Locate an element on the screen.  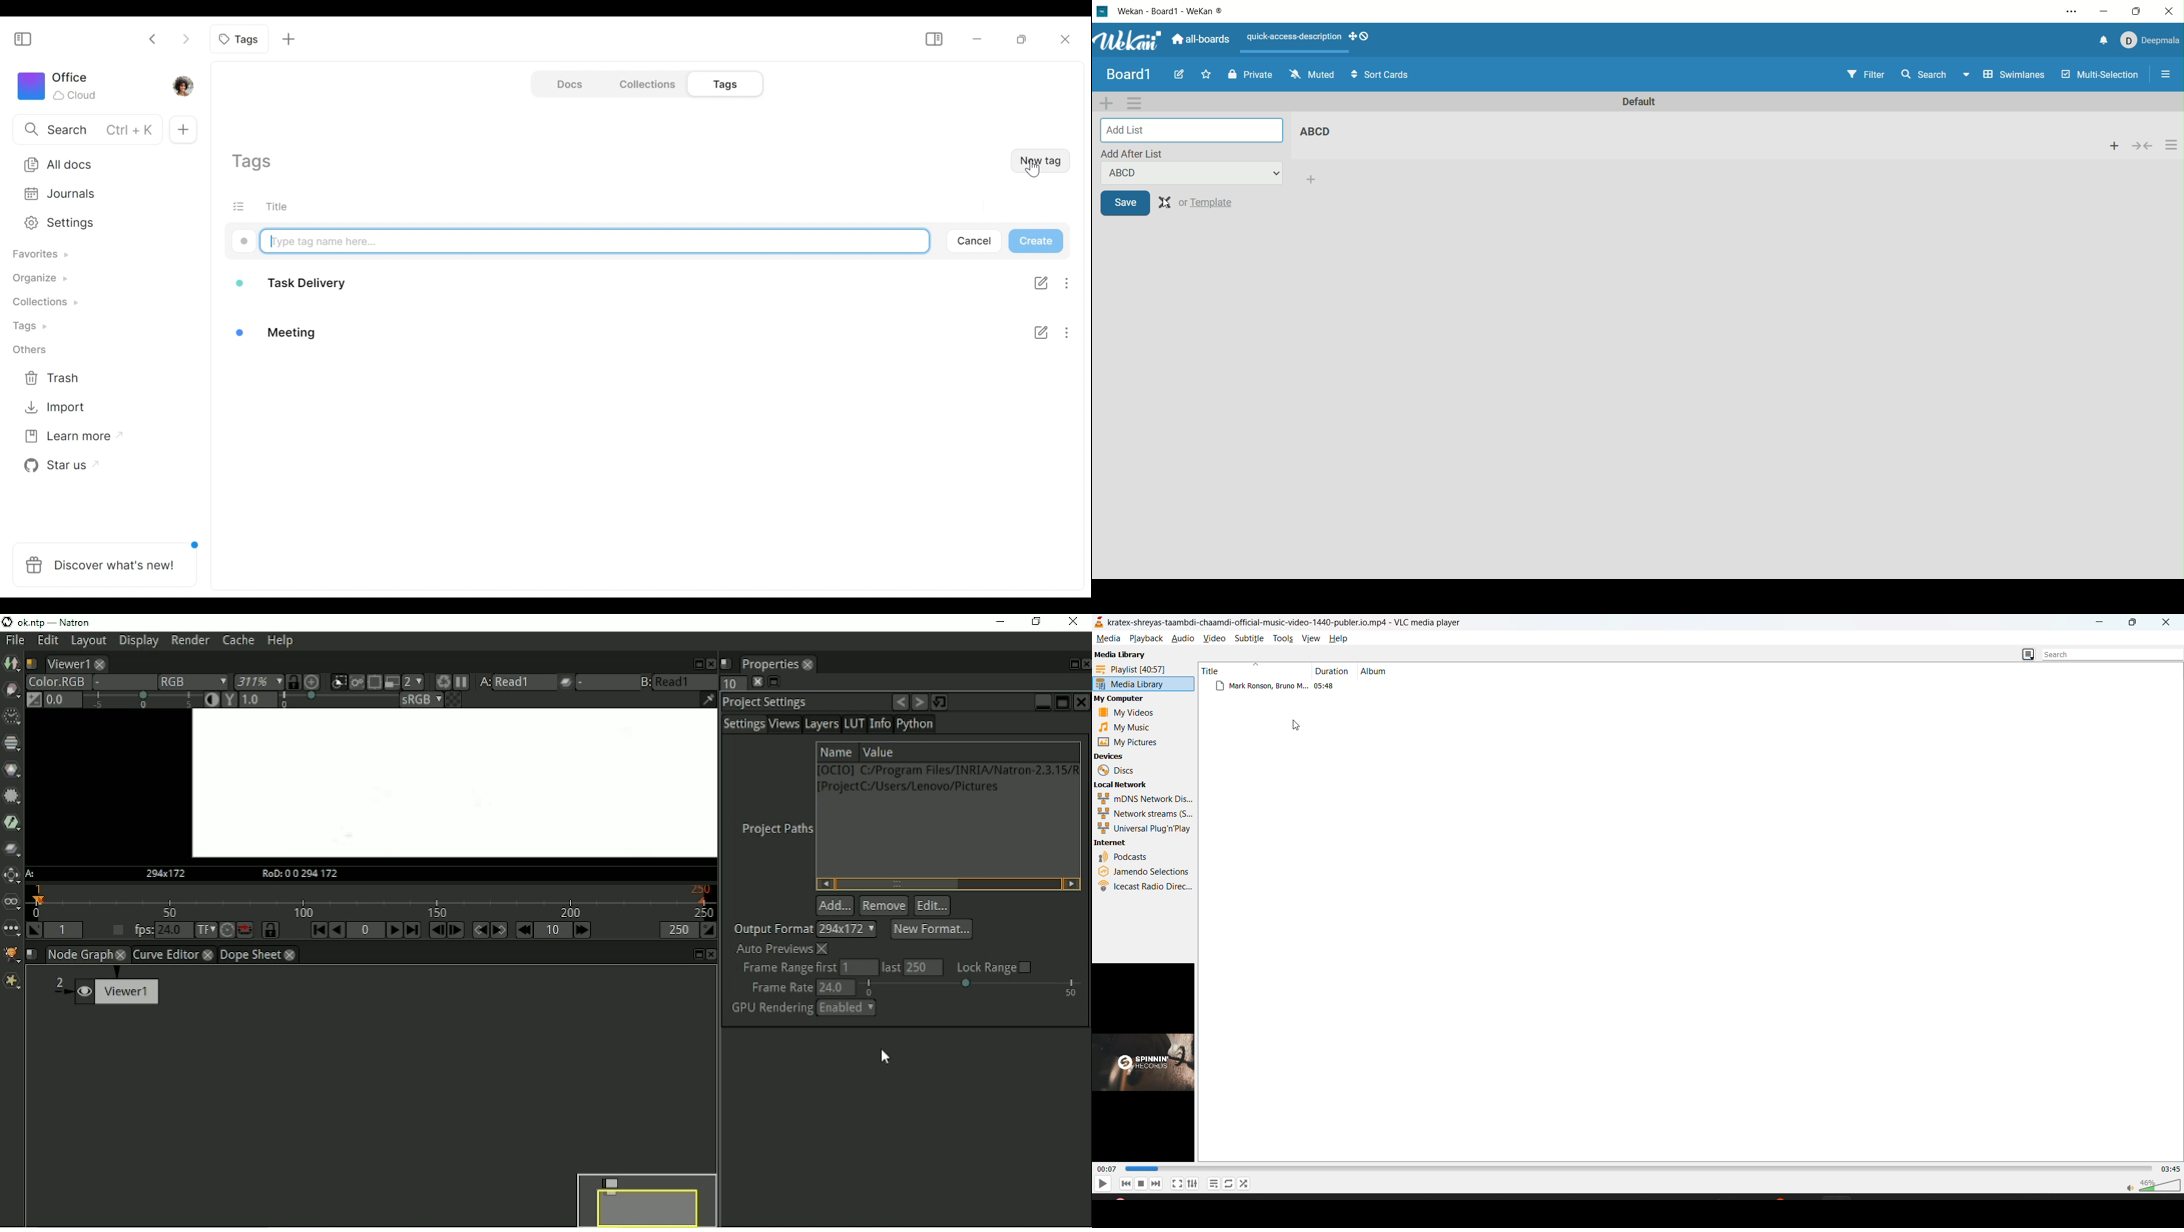
Workspace is located at coordinates (65, 85).